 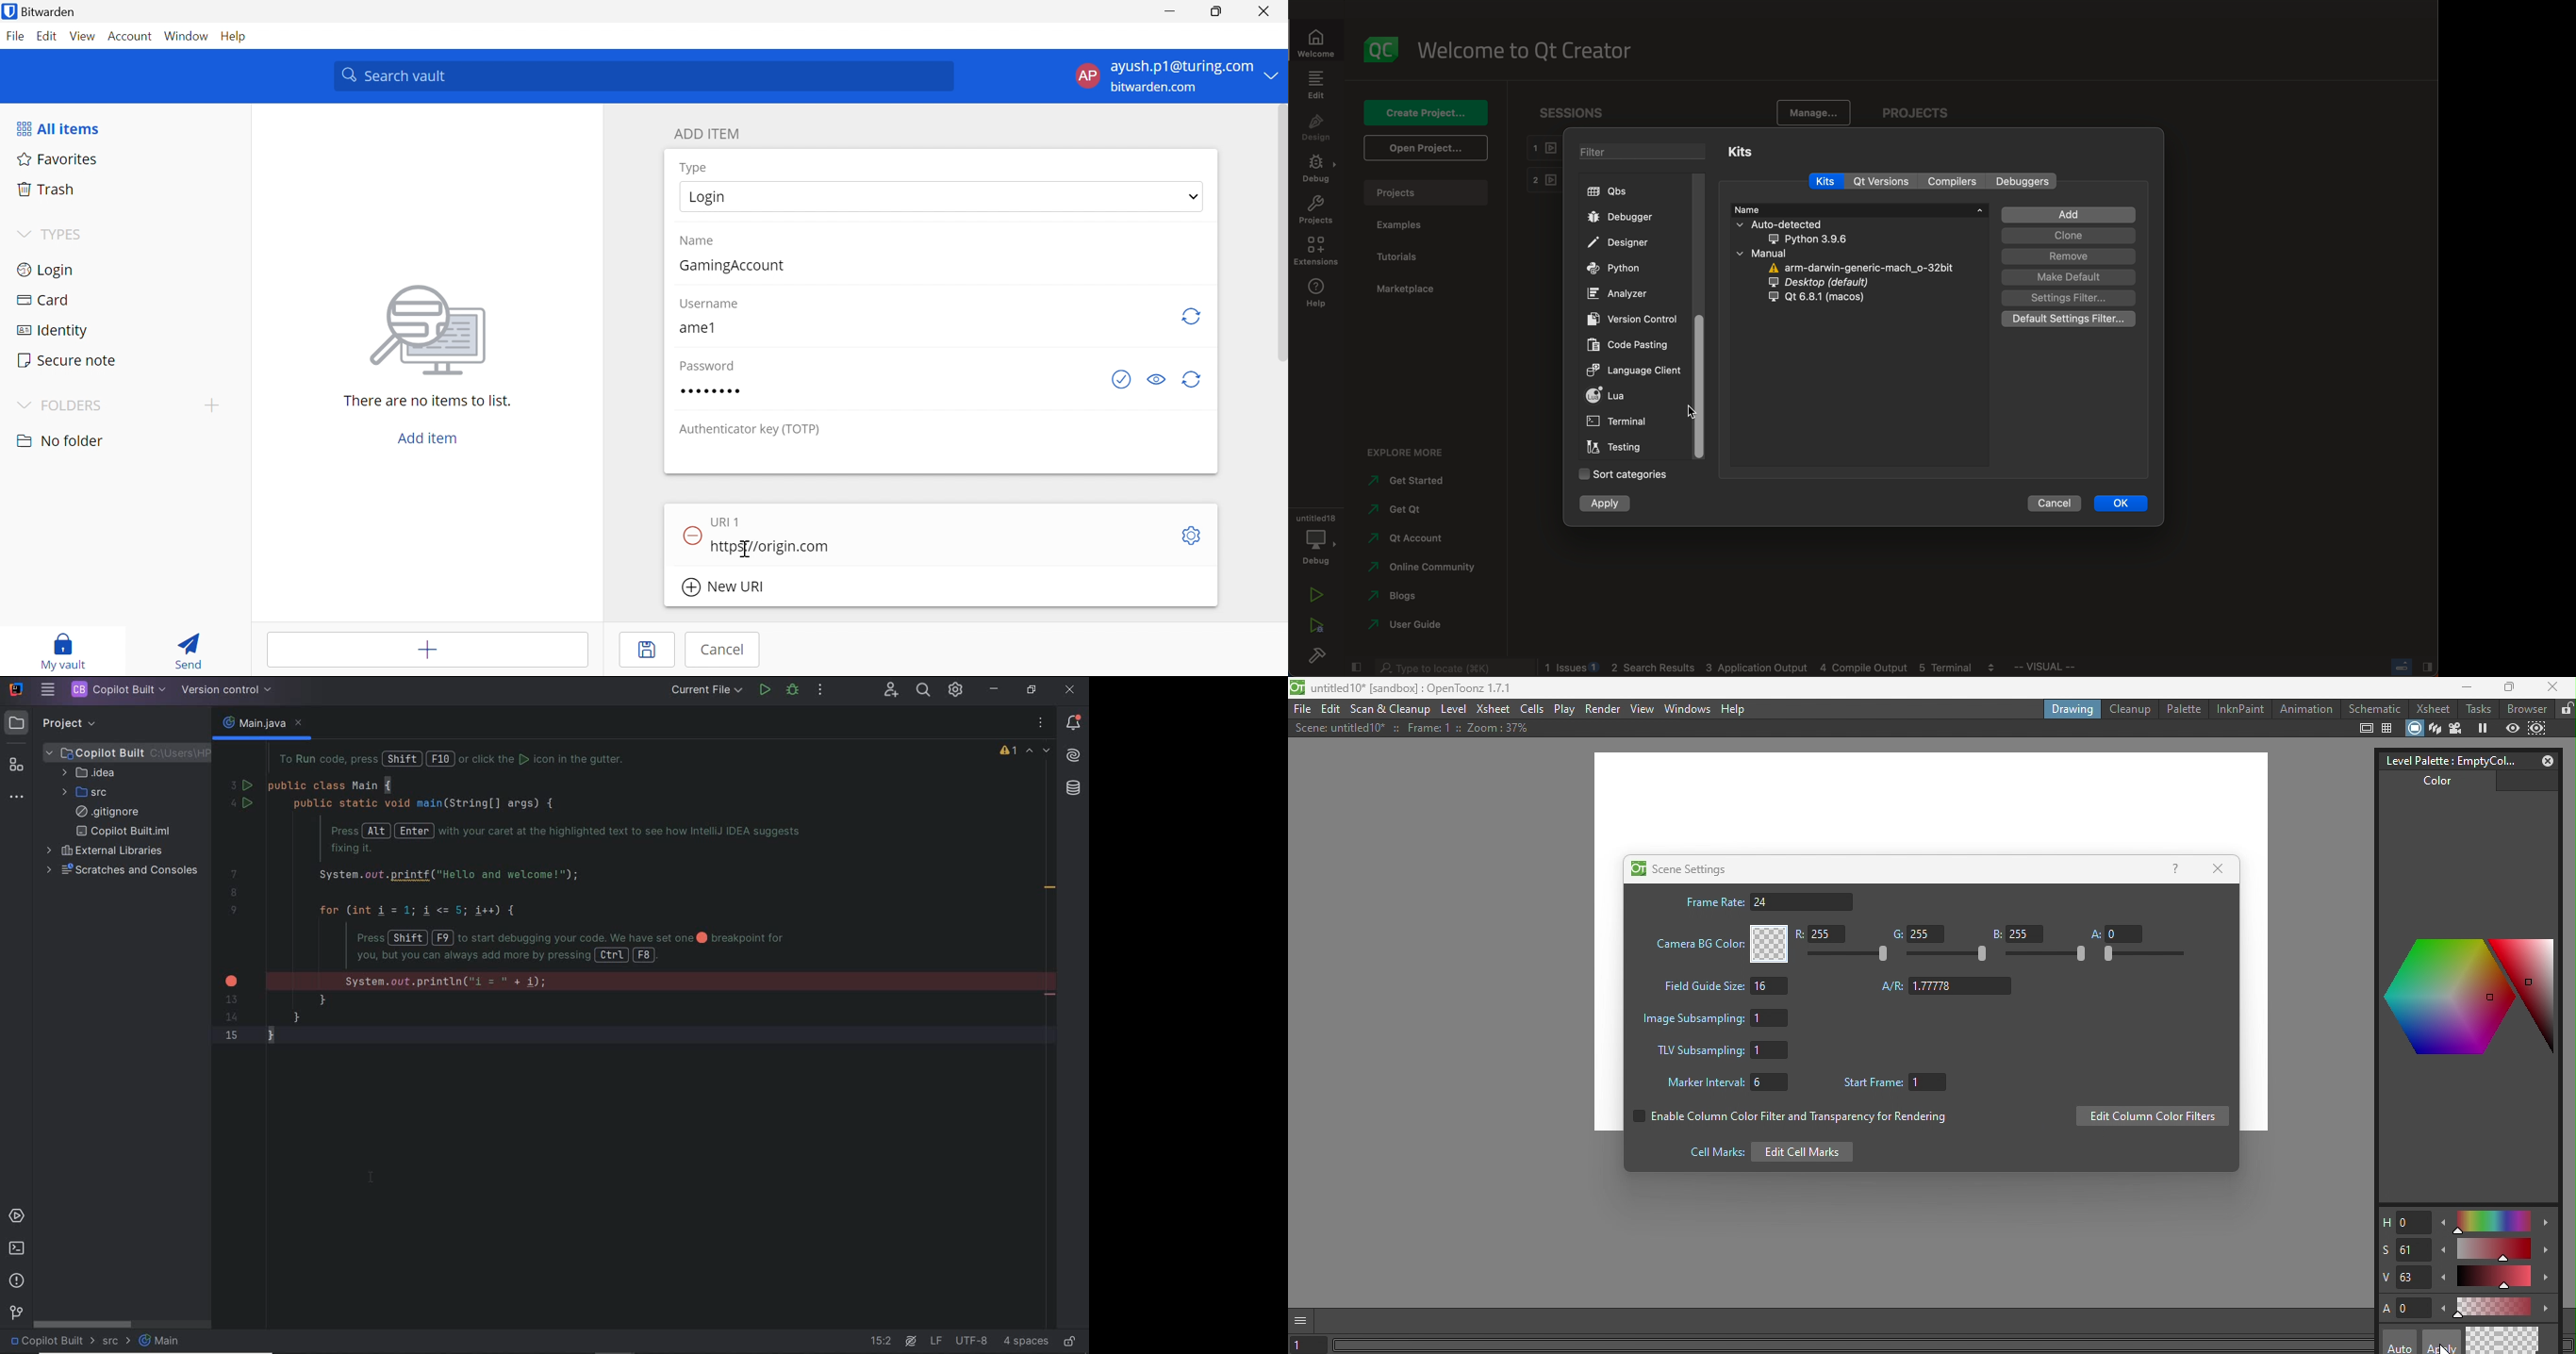 I want to click on FOLDERS, so click(x=74, y=406).